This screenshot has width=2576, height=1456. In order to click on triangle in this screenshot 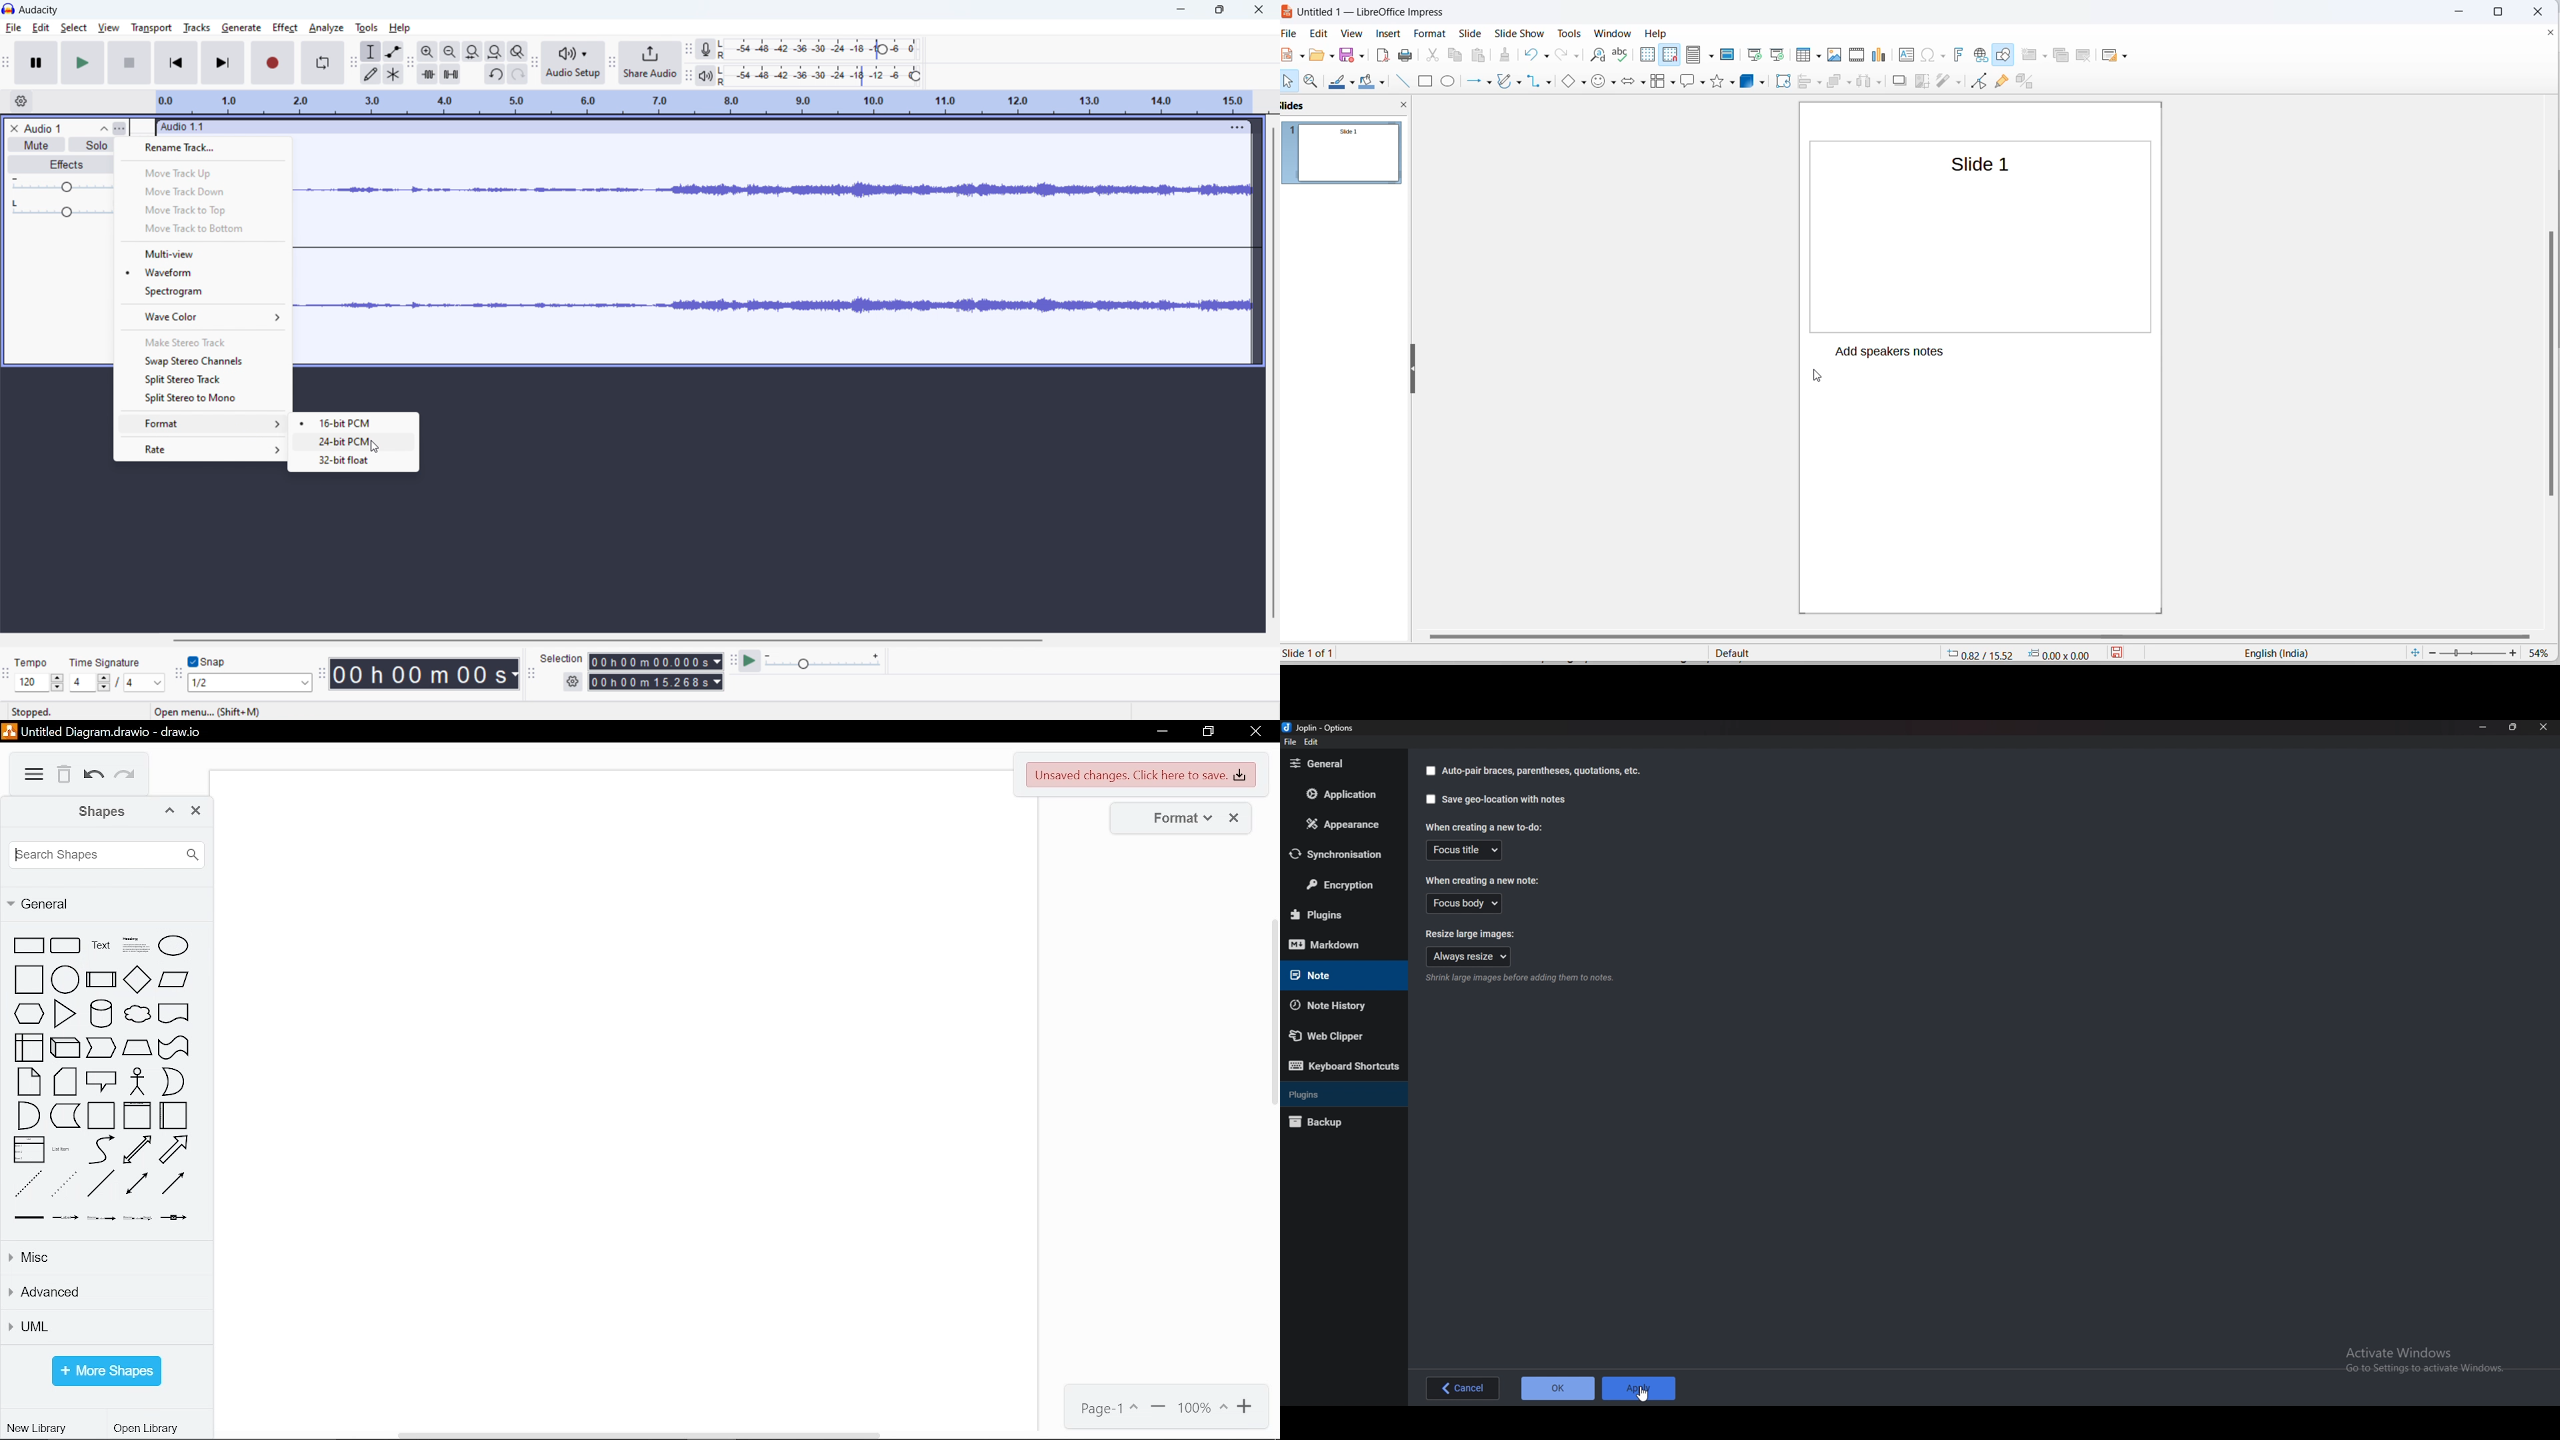, I will do `click(64, 1015)`.